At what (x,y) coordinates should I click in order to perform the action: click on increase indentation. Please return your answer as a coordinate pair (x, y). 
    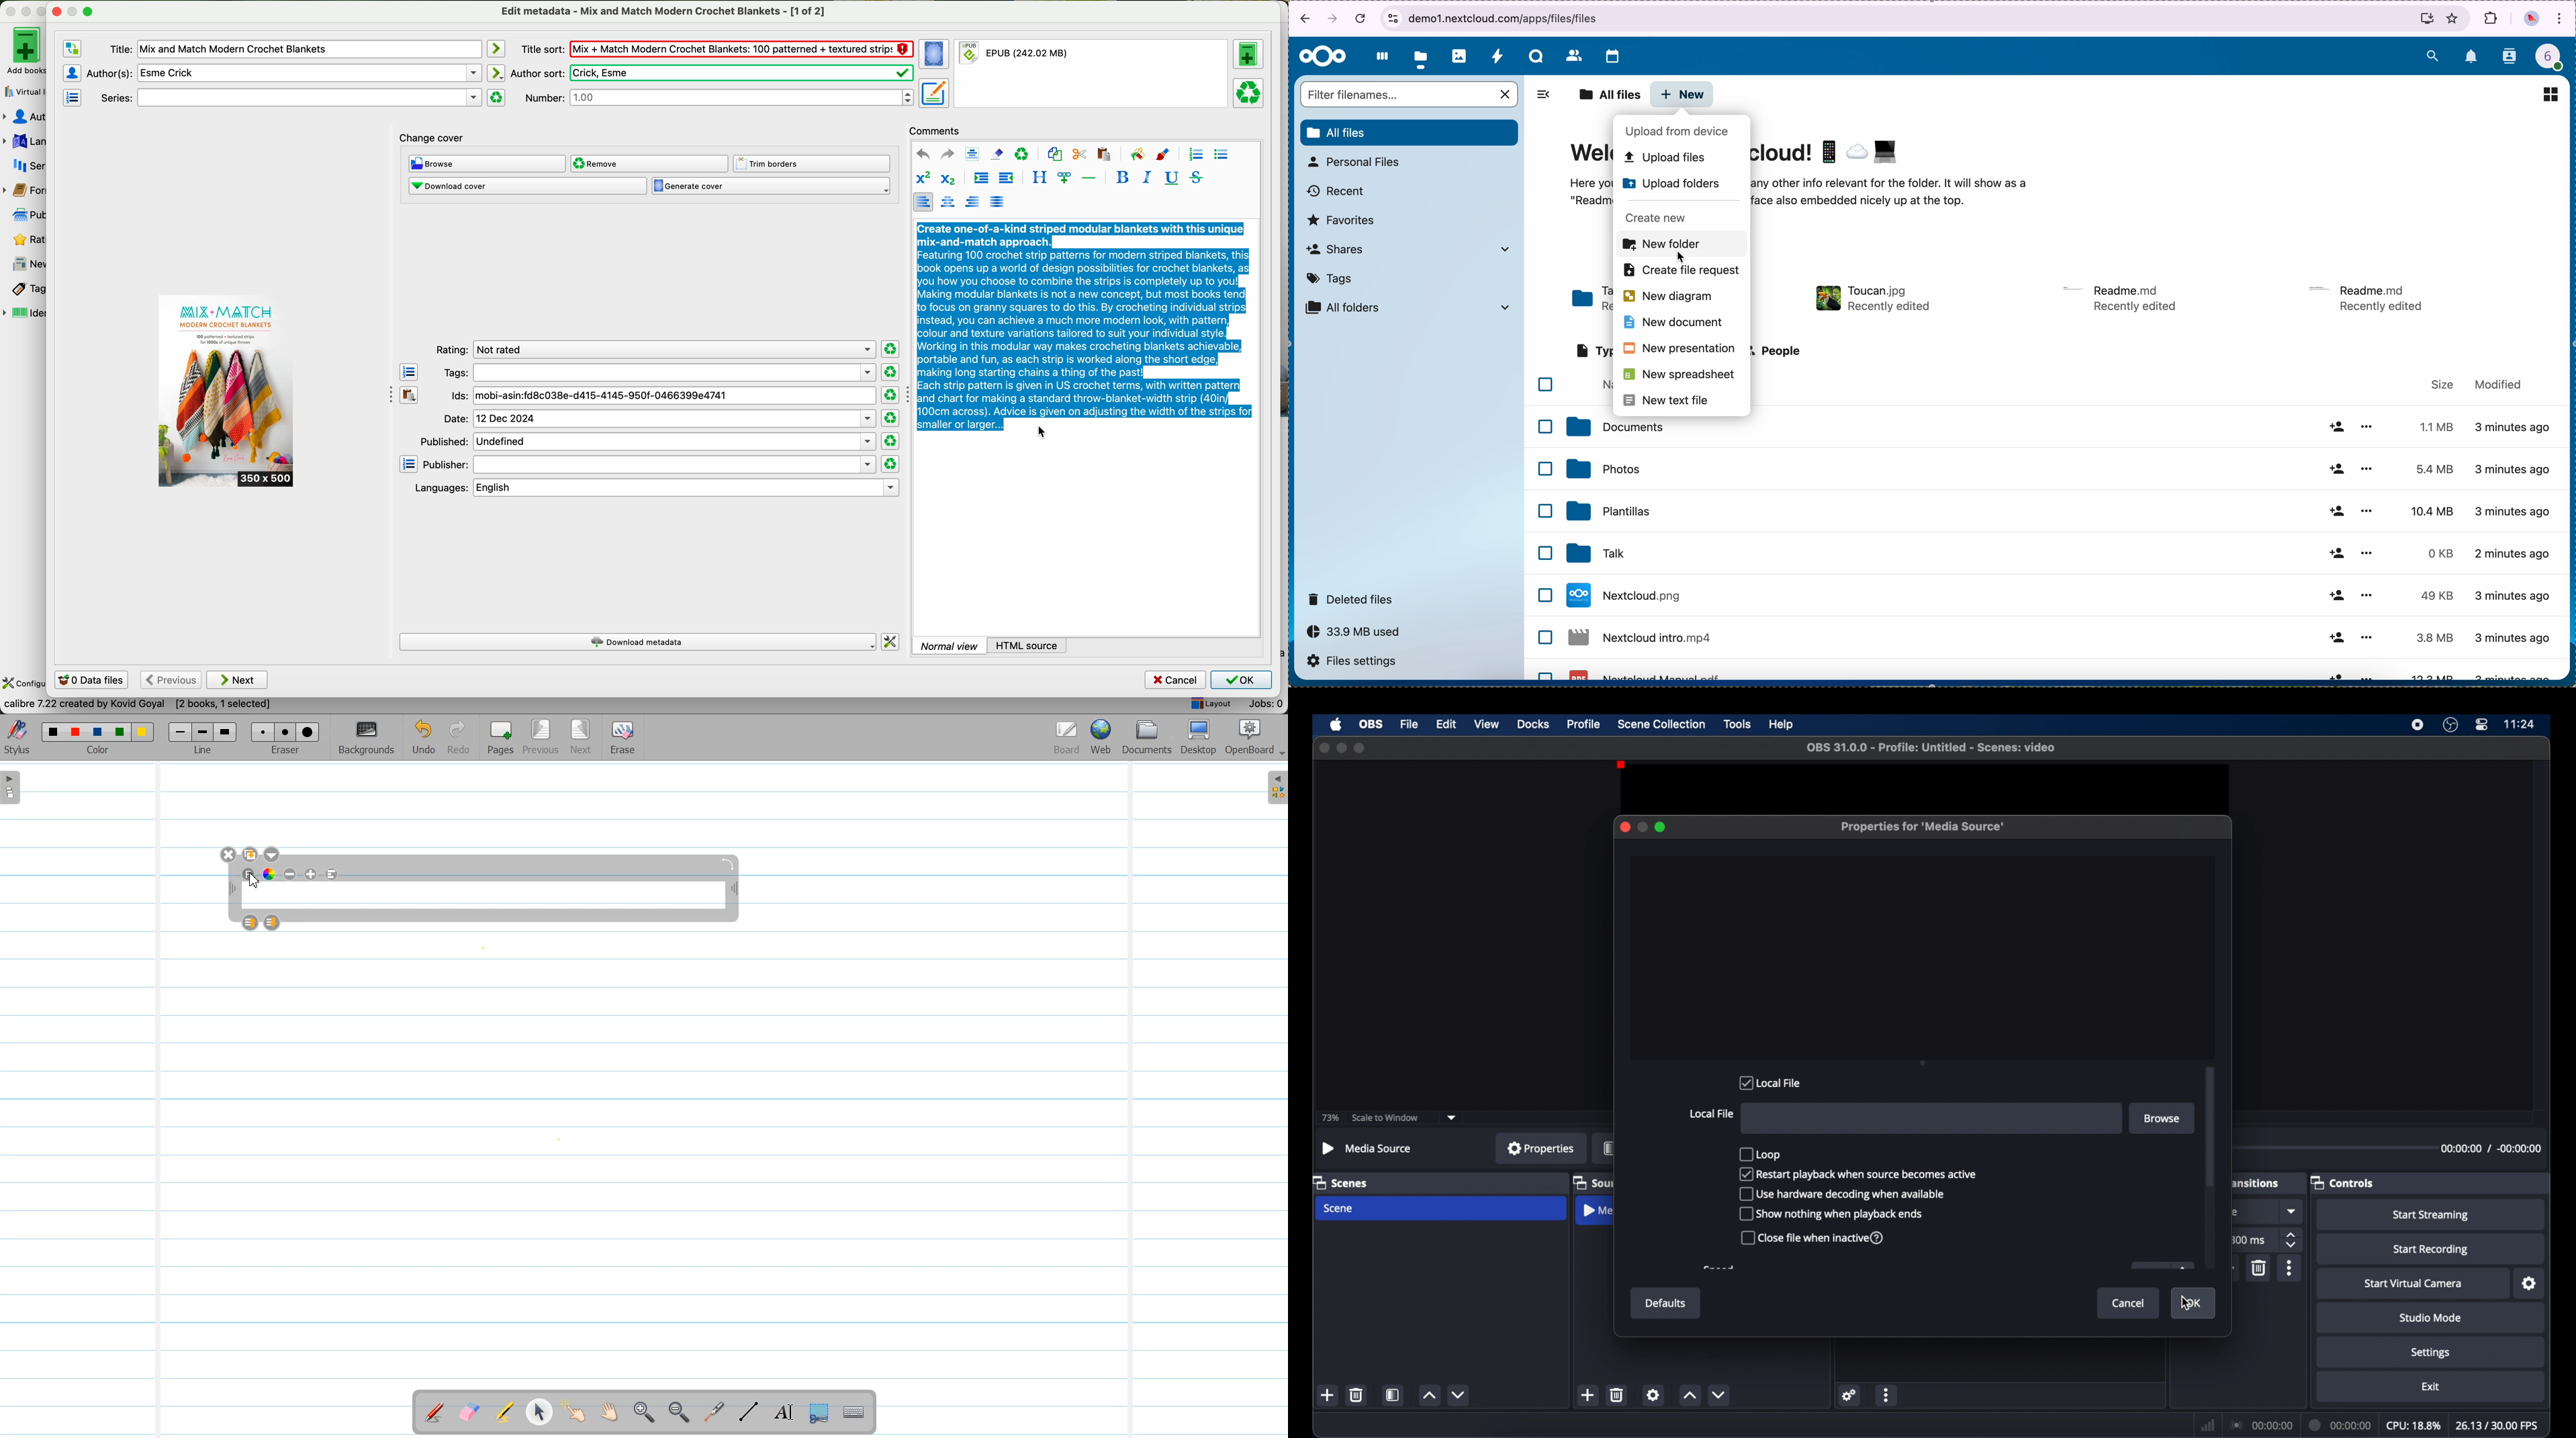
    Looking at the image, I should click on (981, 179).